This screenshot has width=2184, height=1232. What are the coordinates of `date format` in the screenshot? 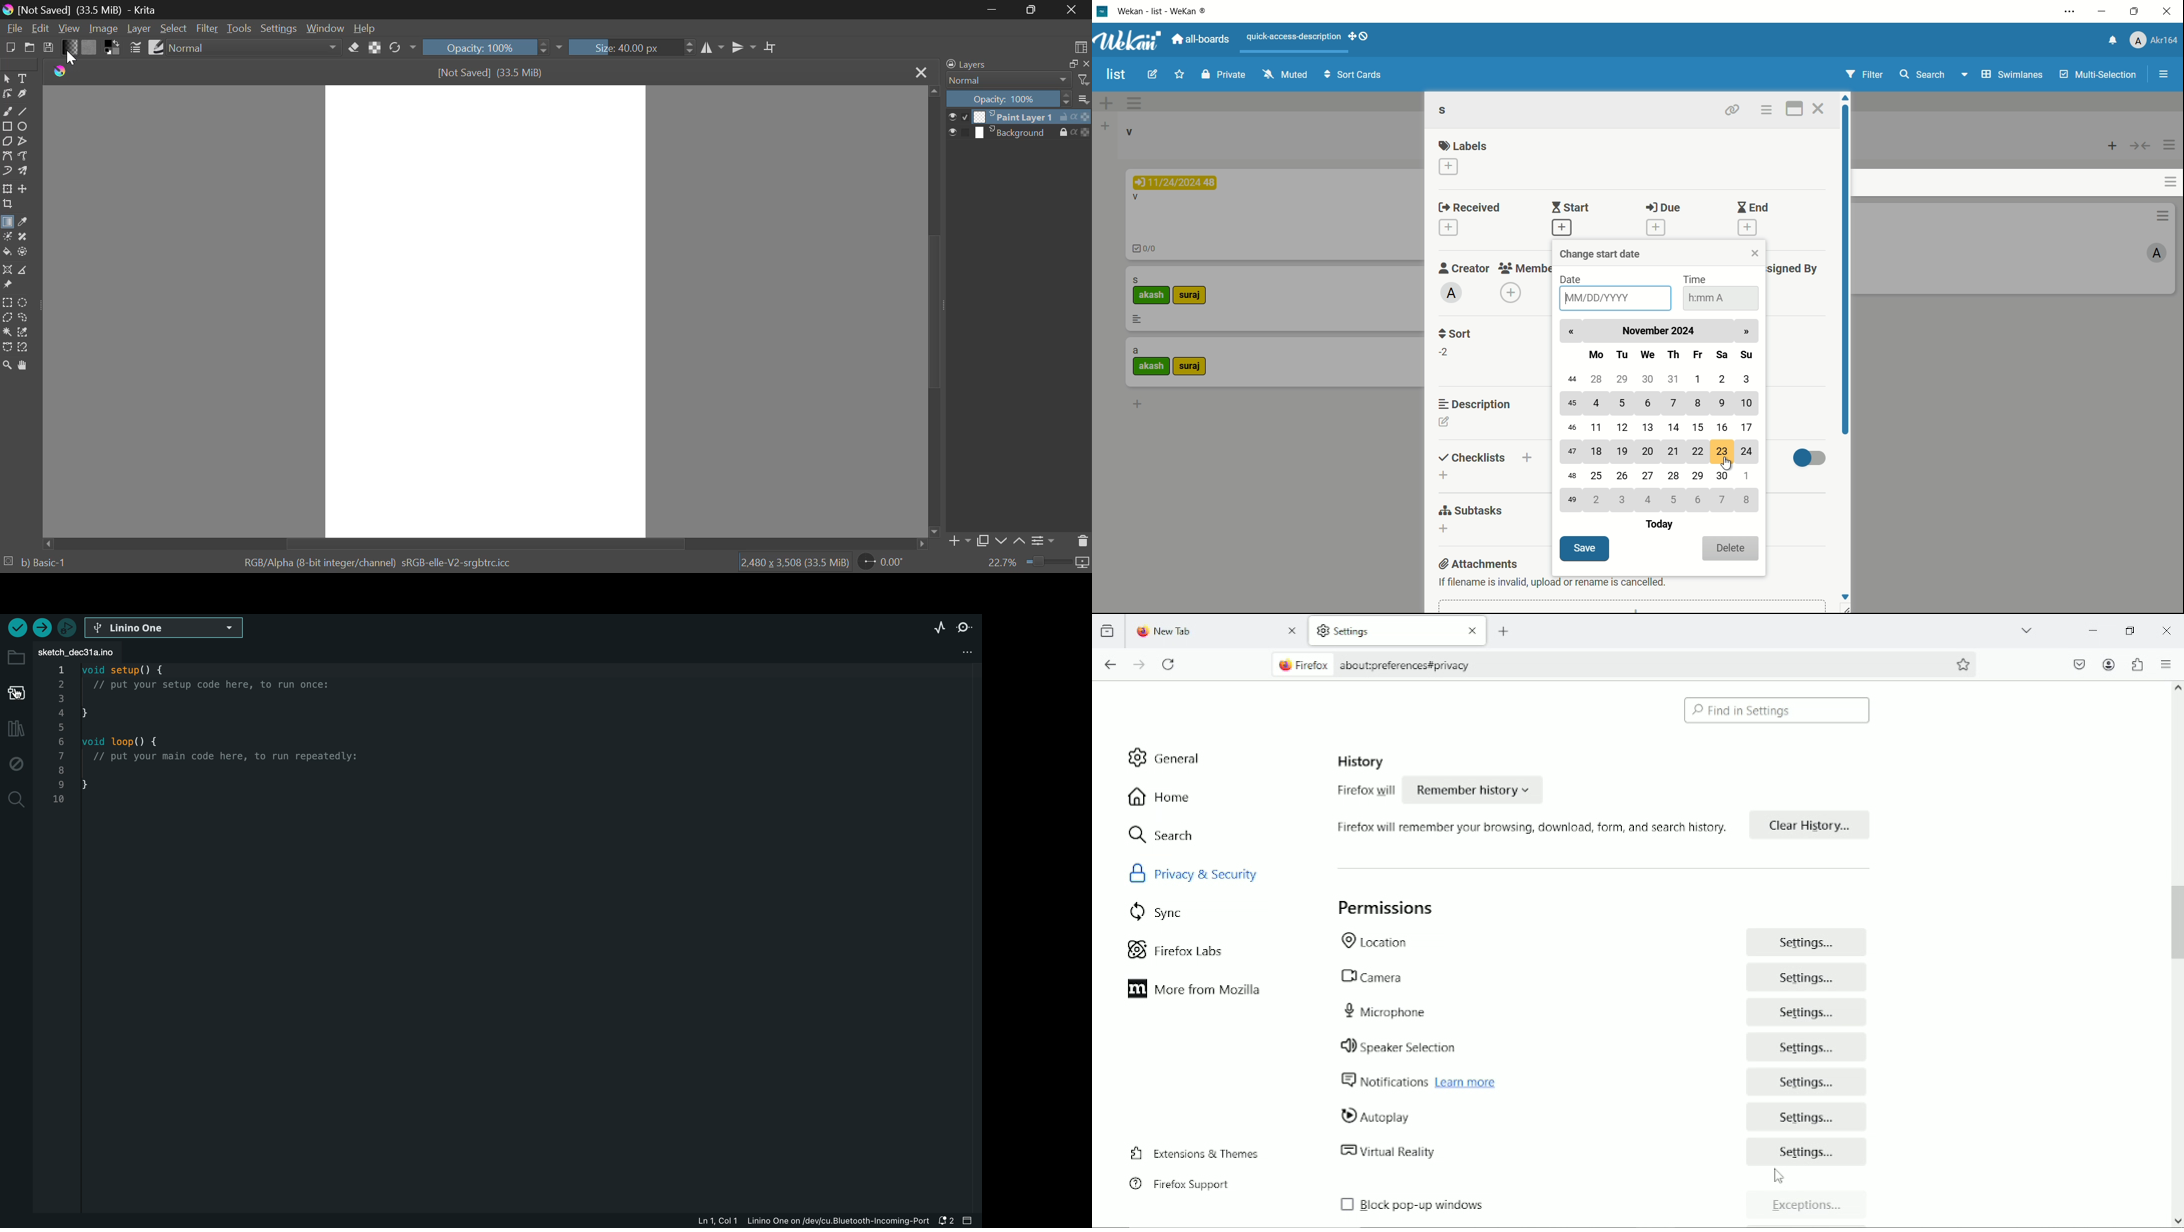 It's located at (1601, 298).